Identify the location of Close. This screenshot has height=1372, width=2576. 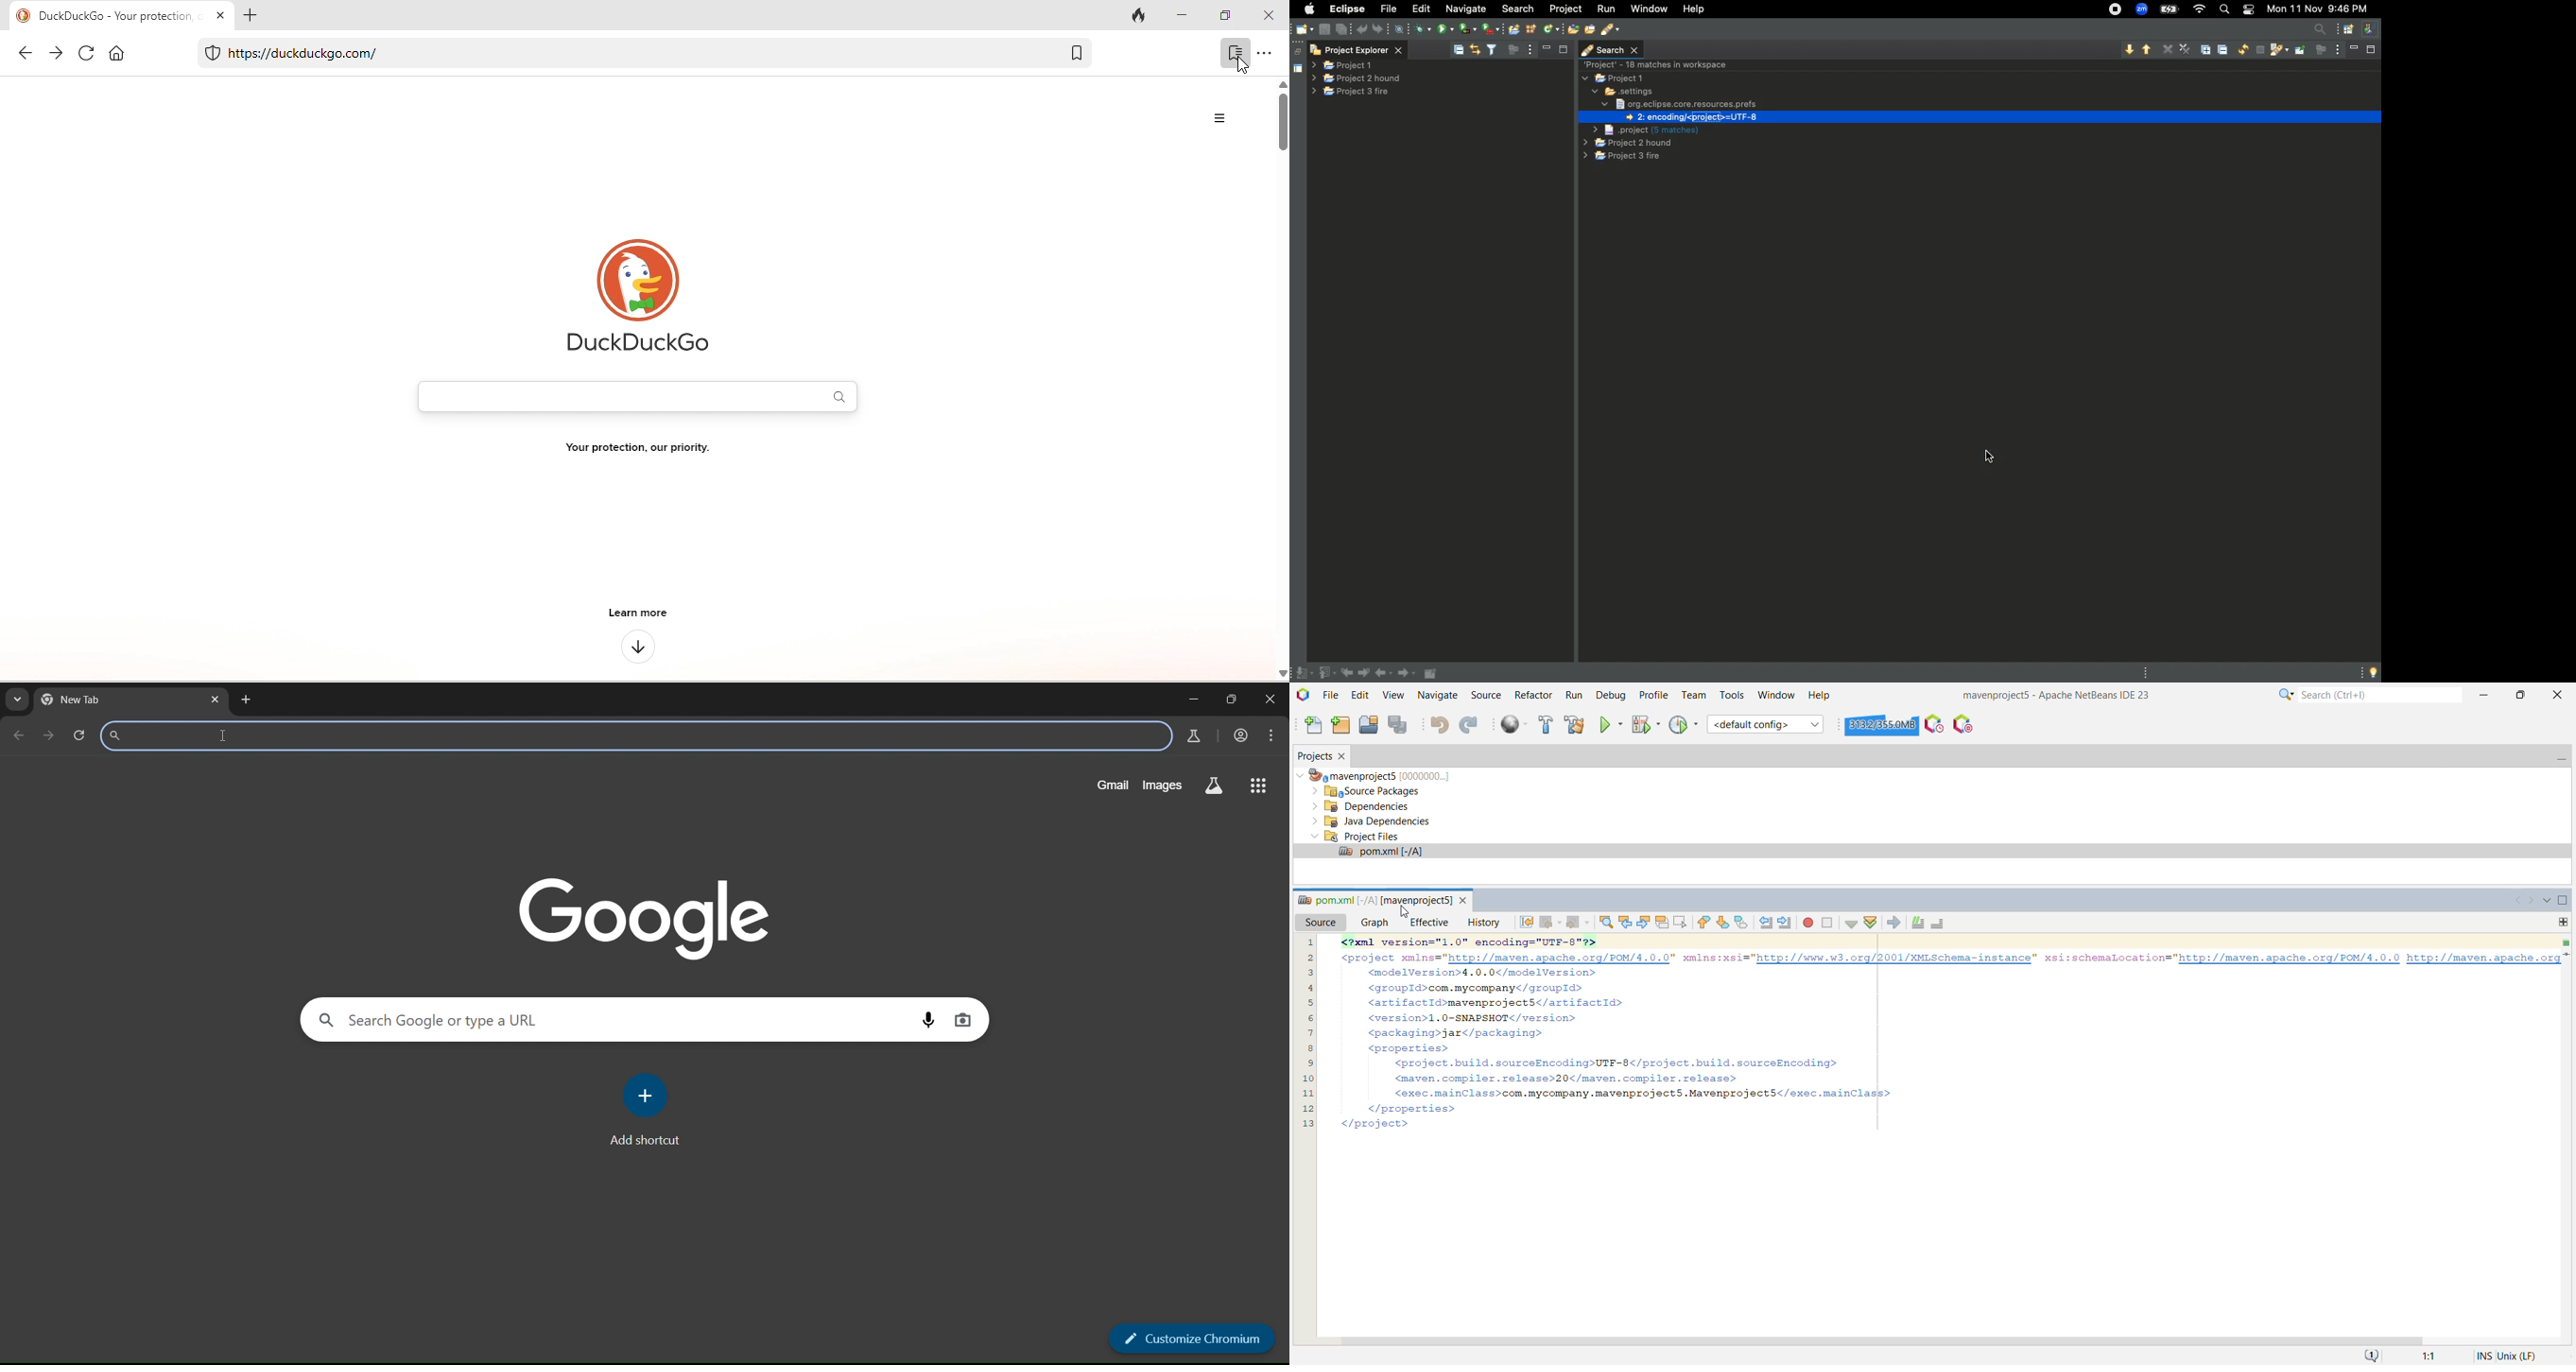
(1272, 698).